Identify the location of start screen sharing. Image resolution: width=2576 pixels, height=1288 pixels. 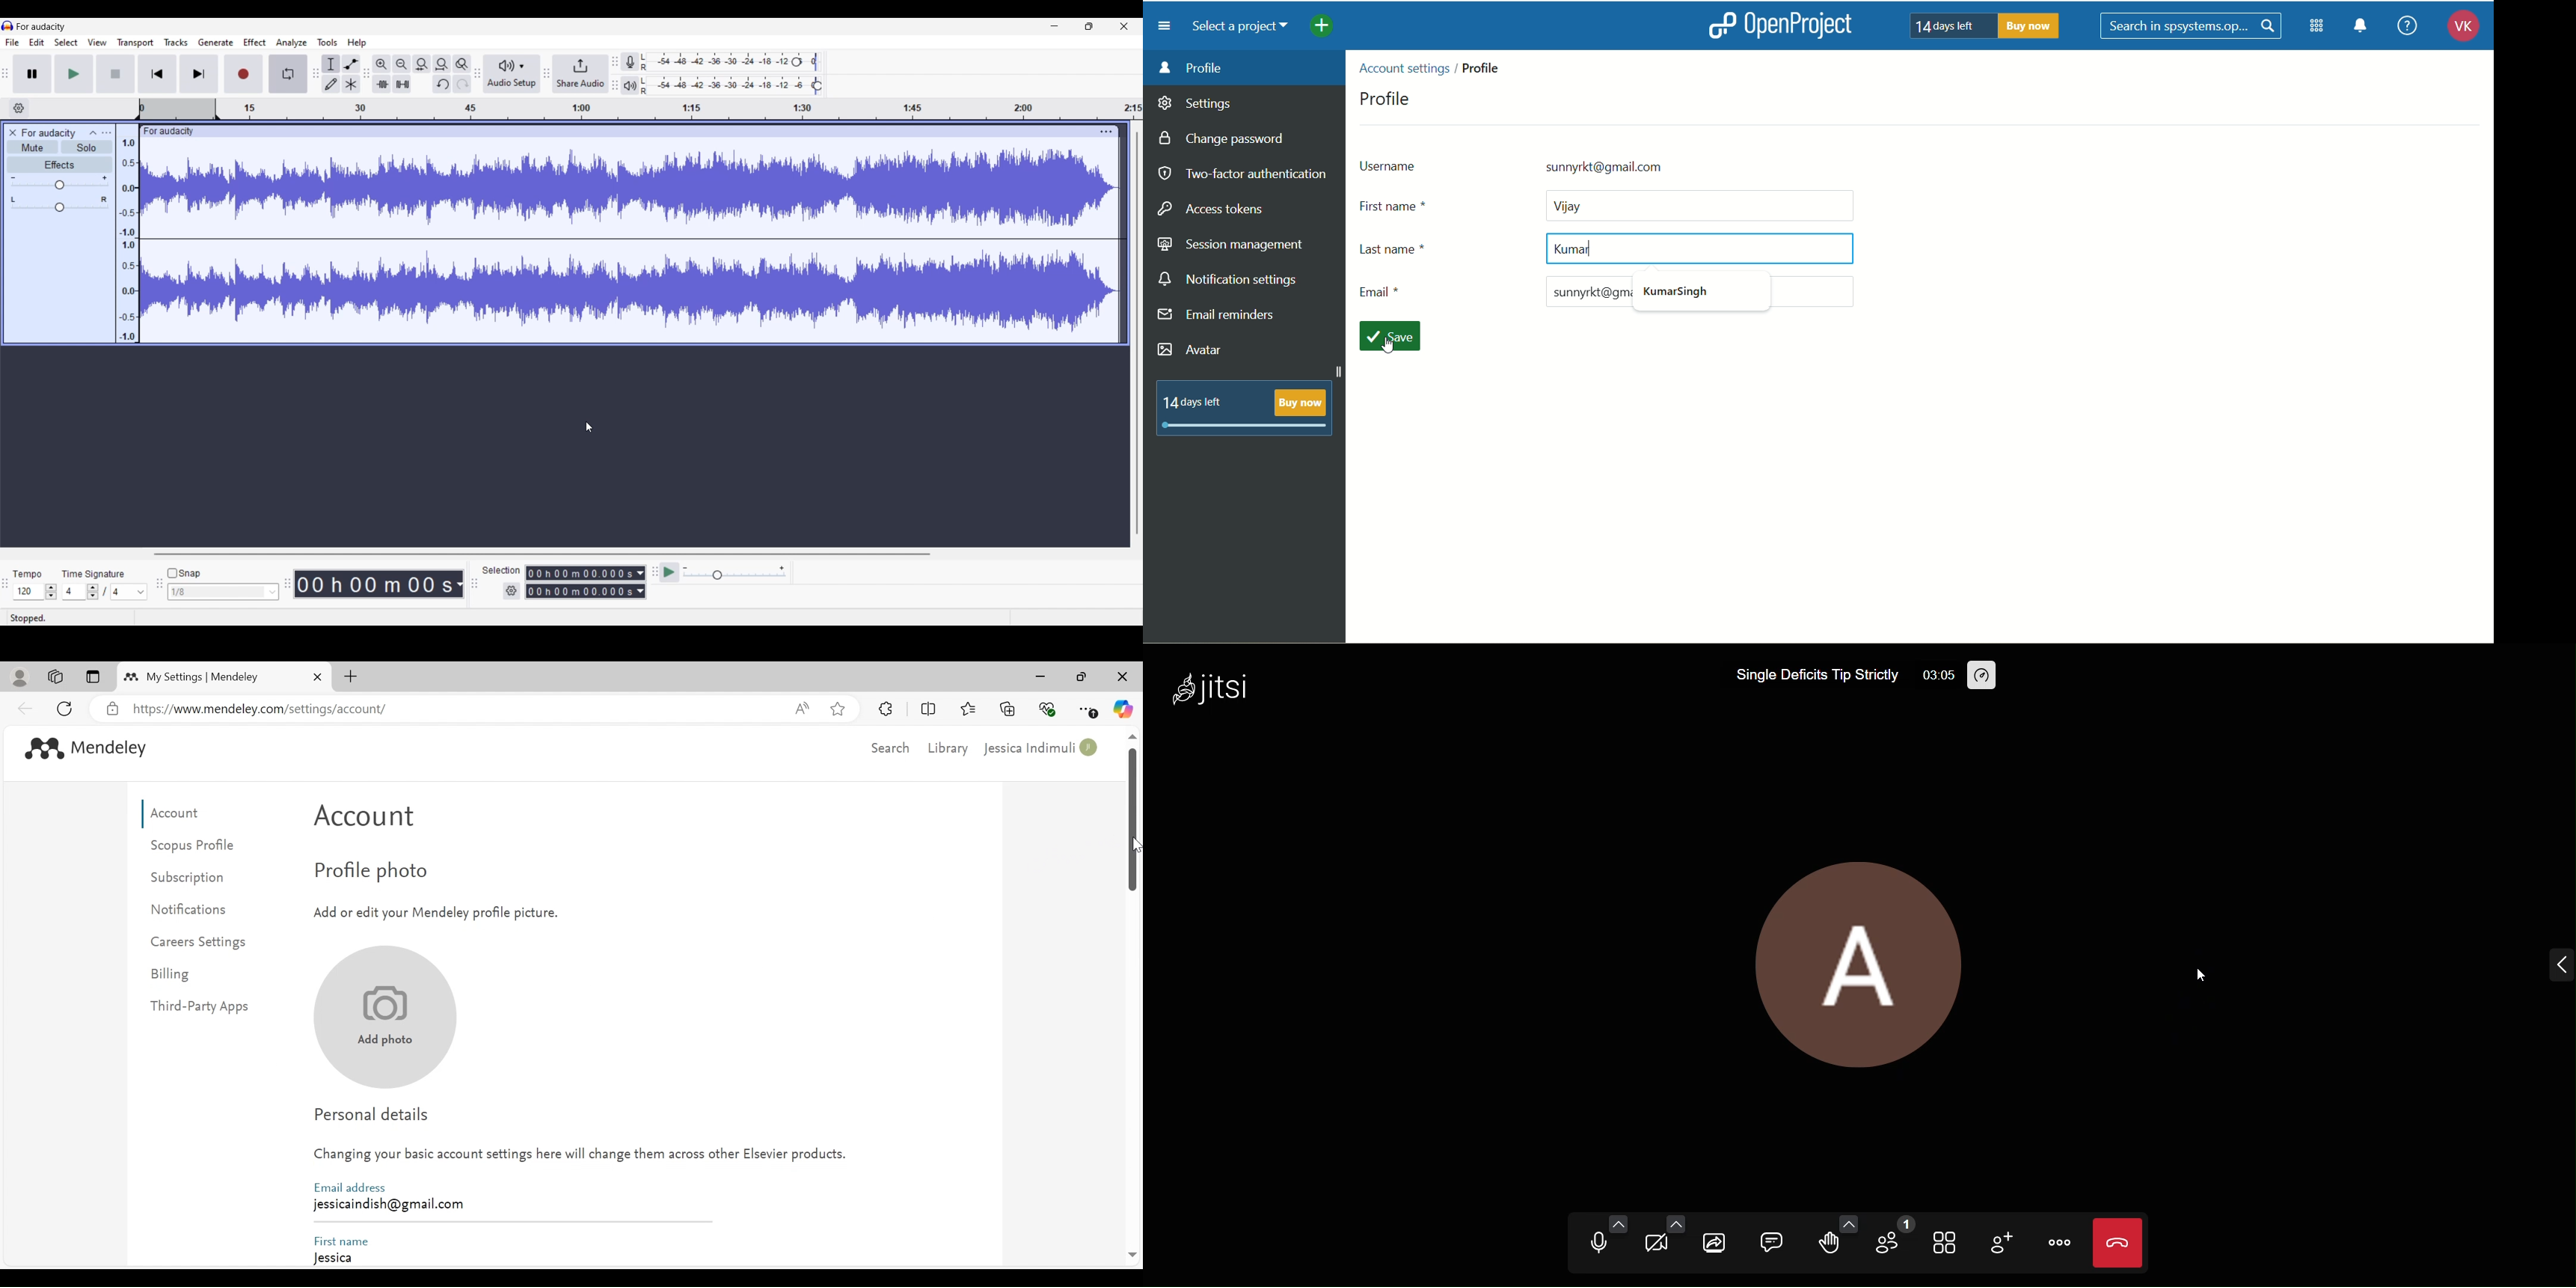
(1715, 1241).